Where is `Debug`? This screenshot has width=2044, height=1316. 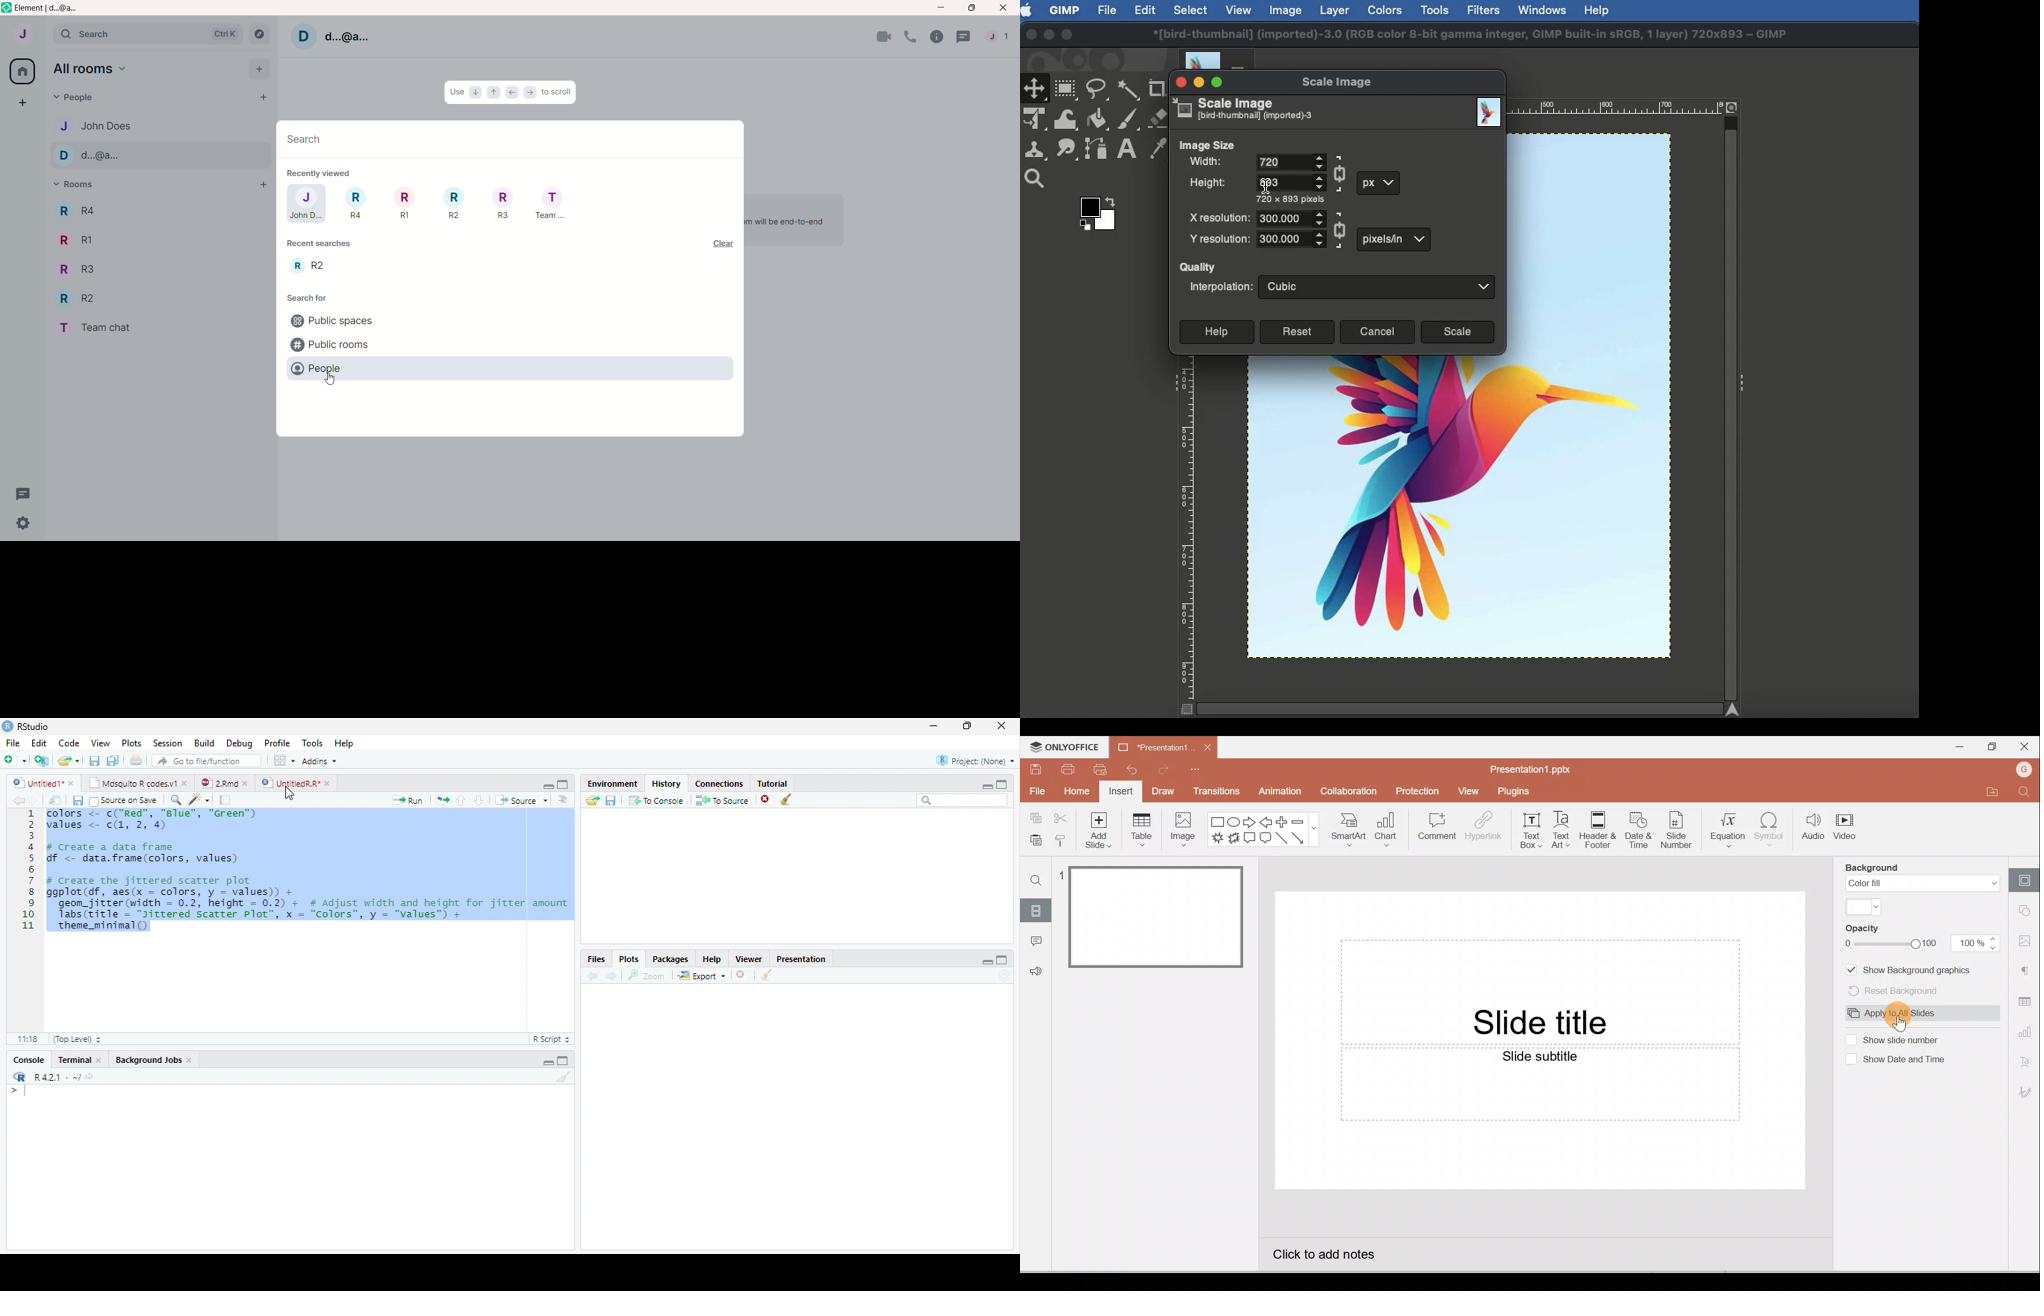
Debug is located at coordinates (239, 743).